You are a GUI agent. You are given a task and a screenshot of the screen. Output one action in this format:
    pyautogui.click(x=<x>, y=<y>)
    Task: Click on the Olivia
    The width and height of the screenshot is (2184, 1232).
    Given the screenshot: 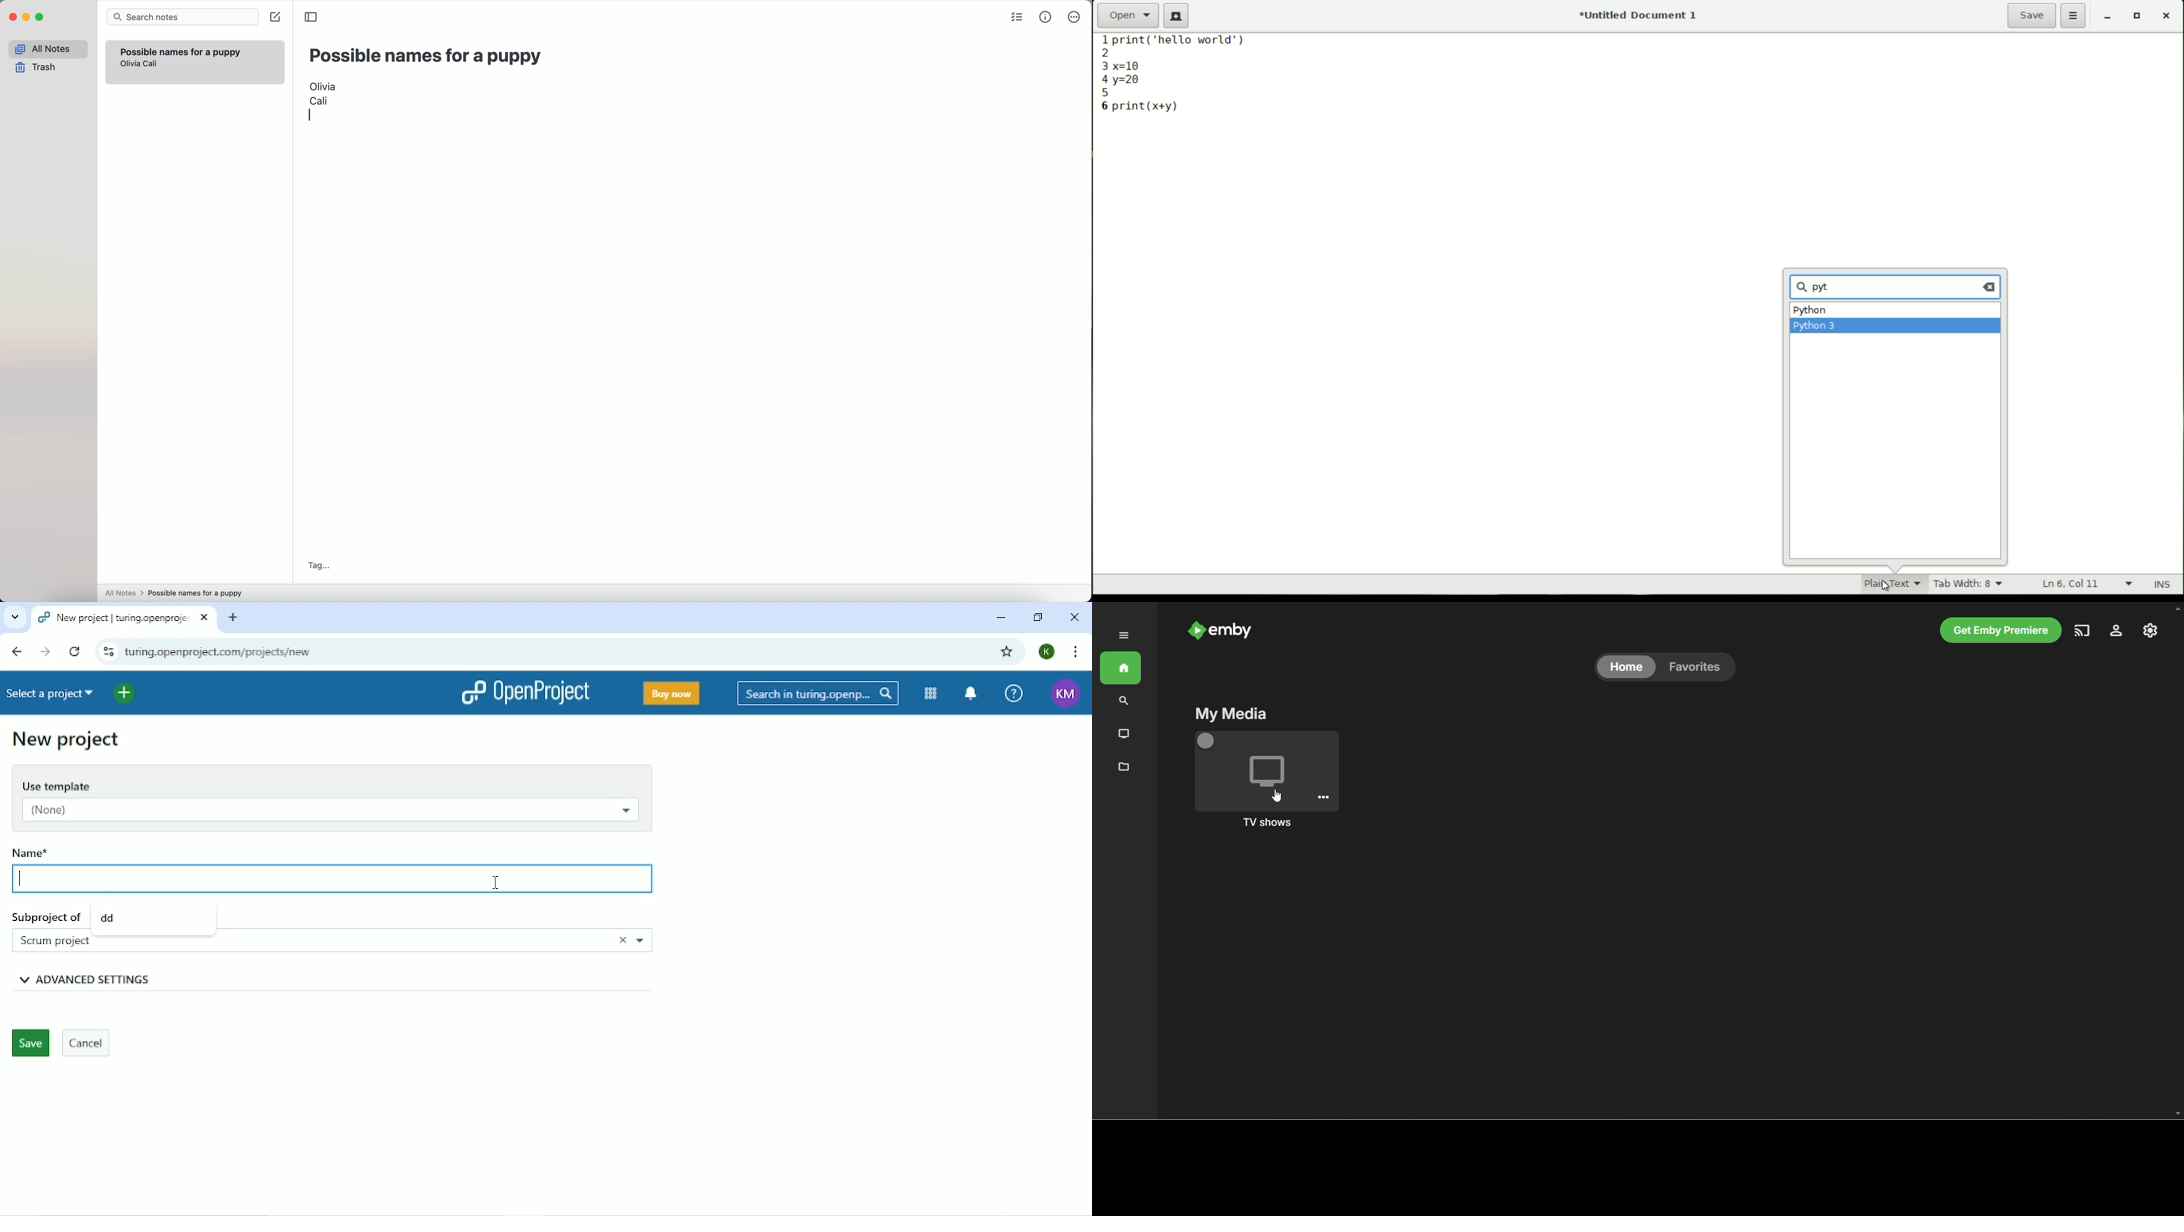 What is the action you would take?
    pyautogui.click(x=324, y=85)
    